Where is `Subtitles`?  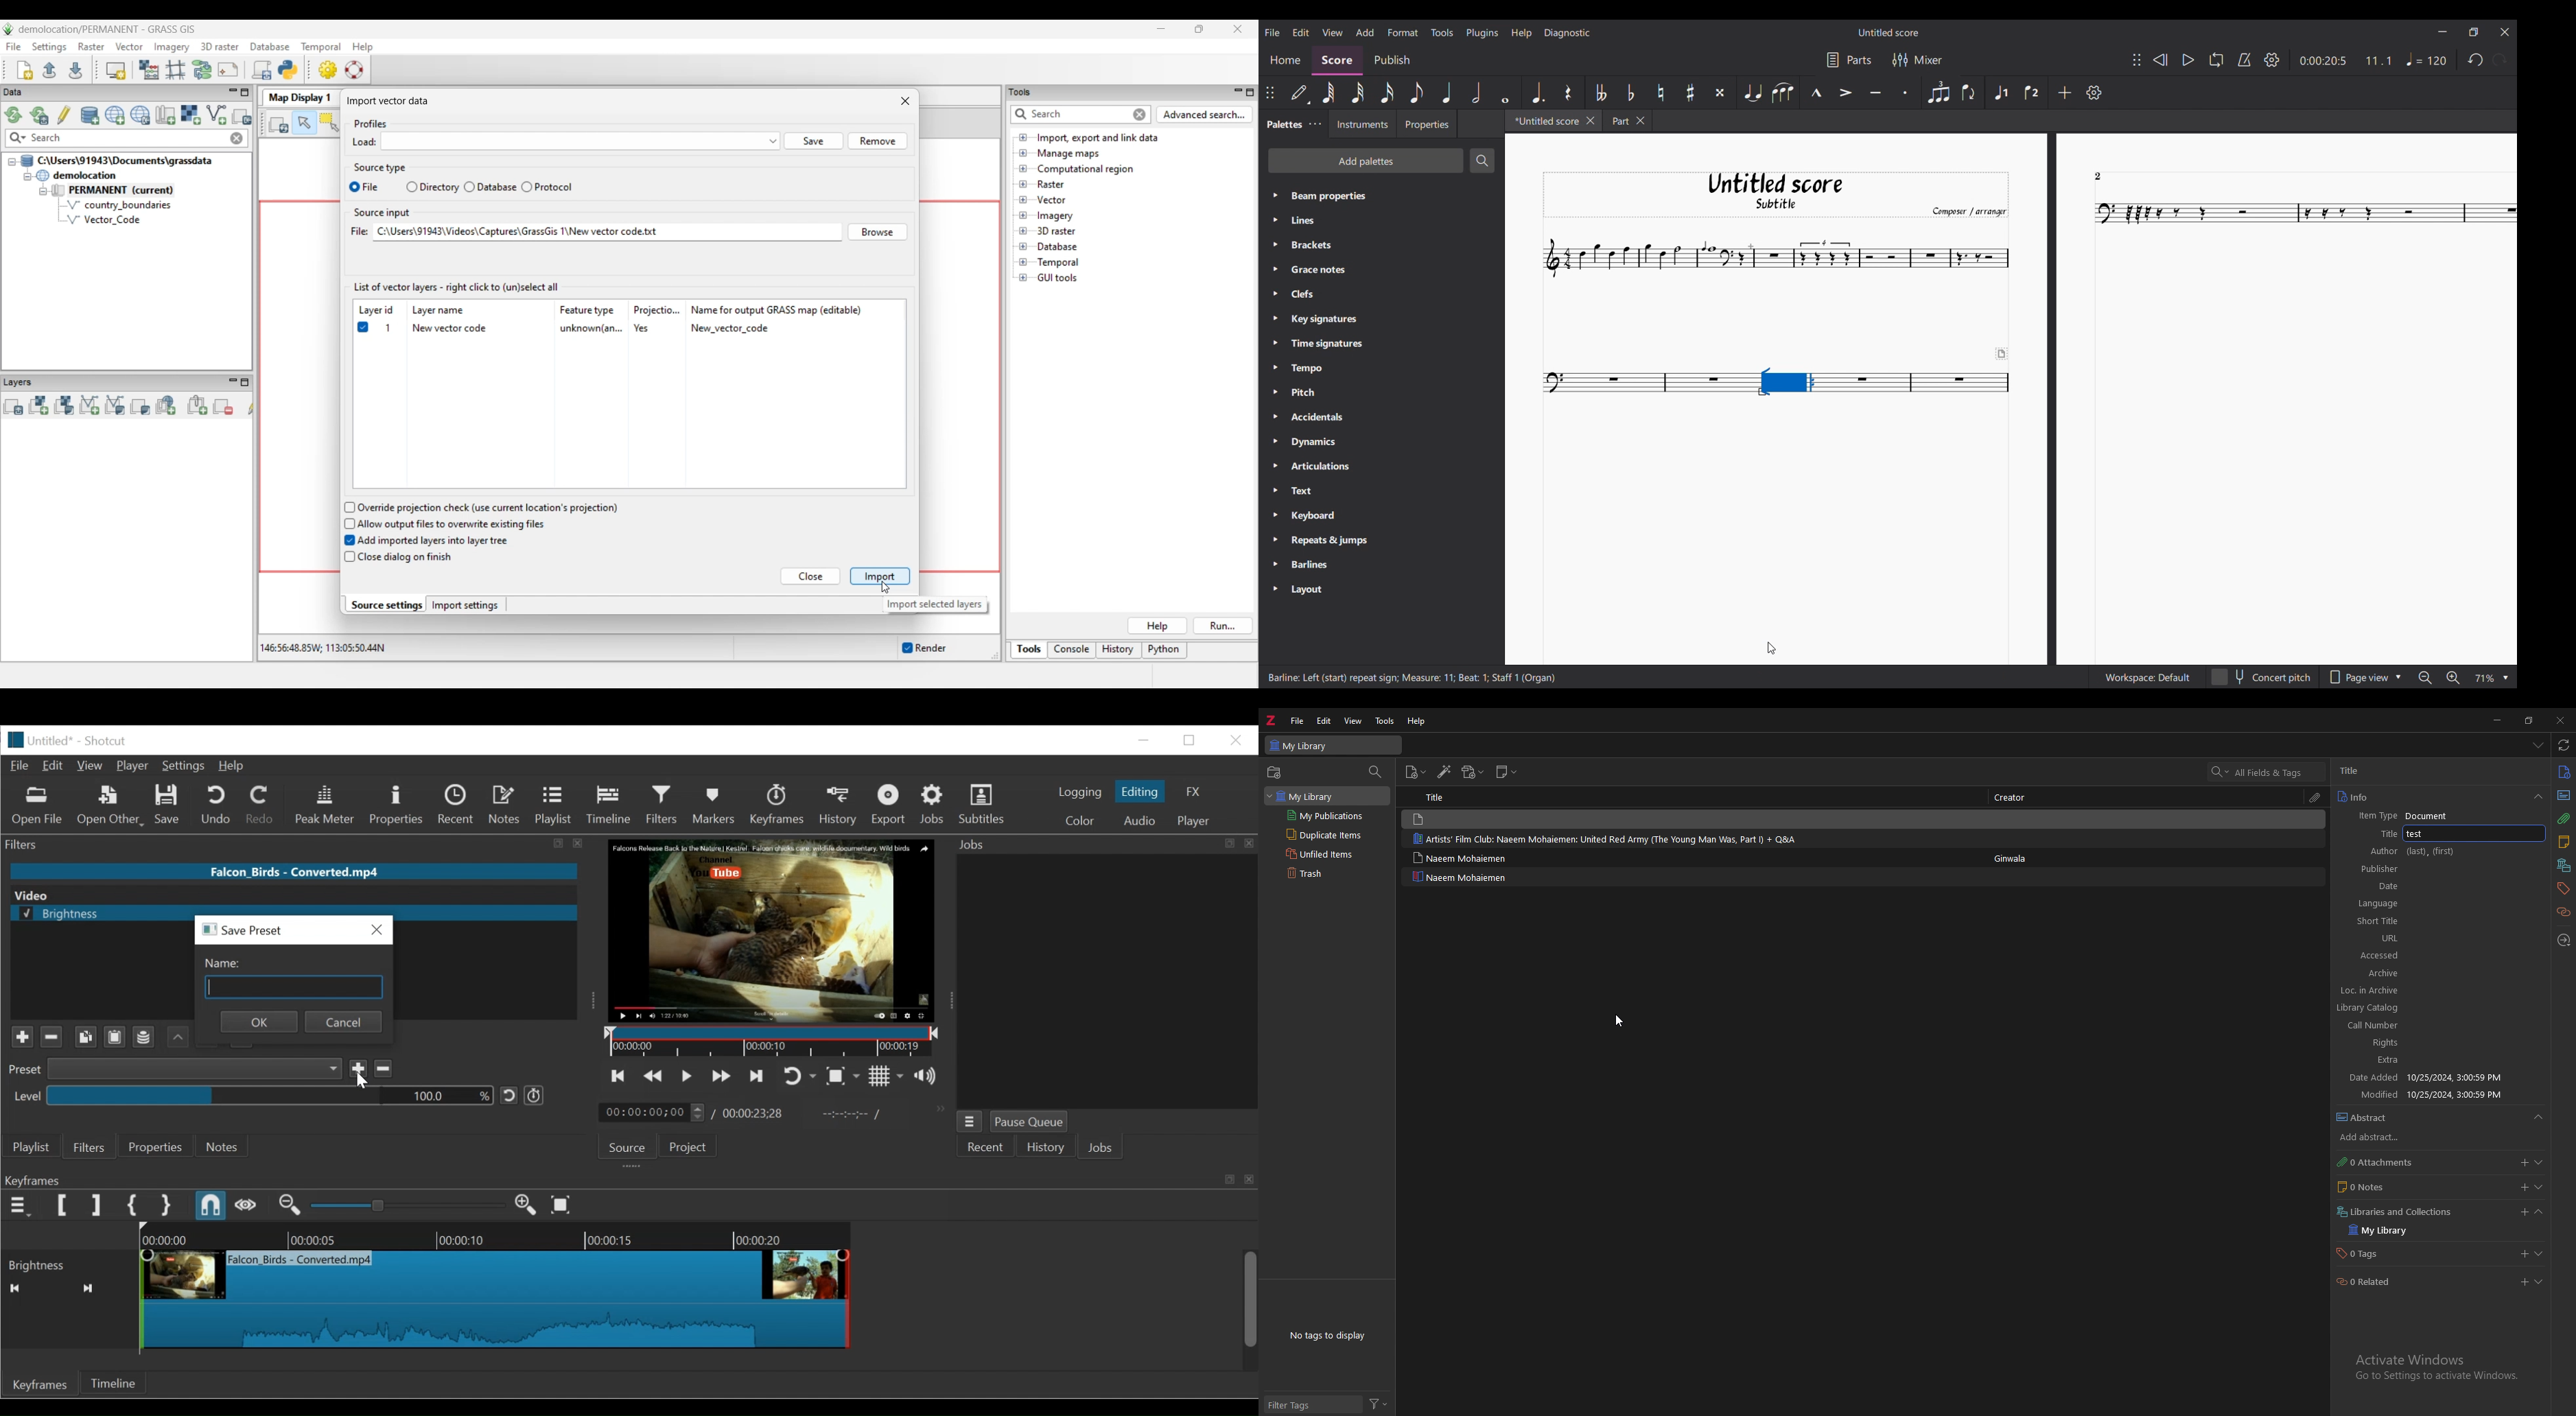 Subtitles is located at coordinates (982, 804).